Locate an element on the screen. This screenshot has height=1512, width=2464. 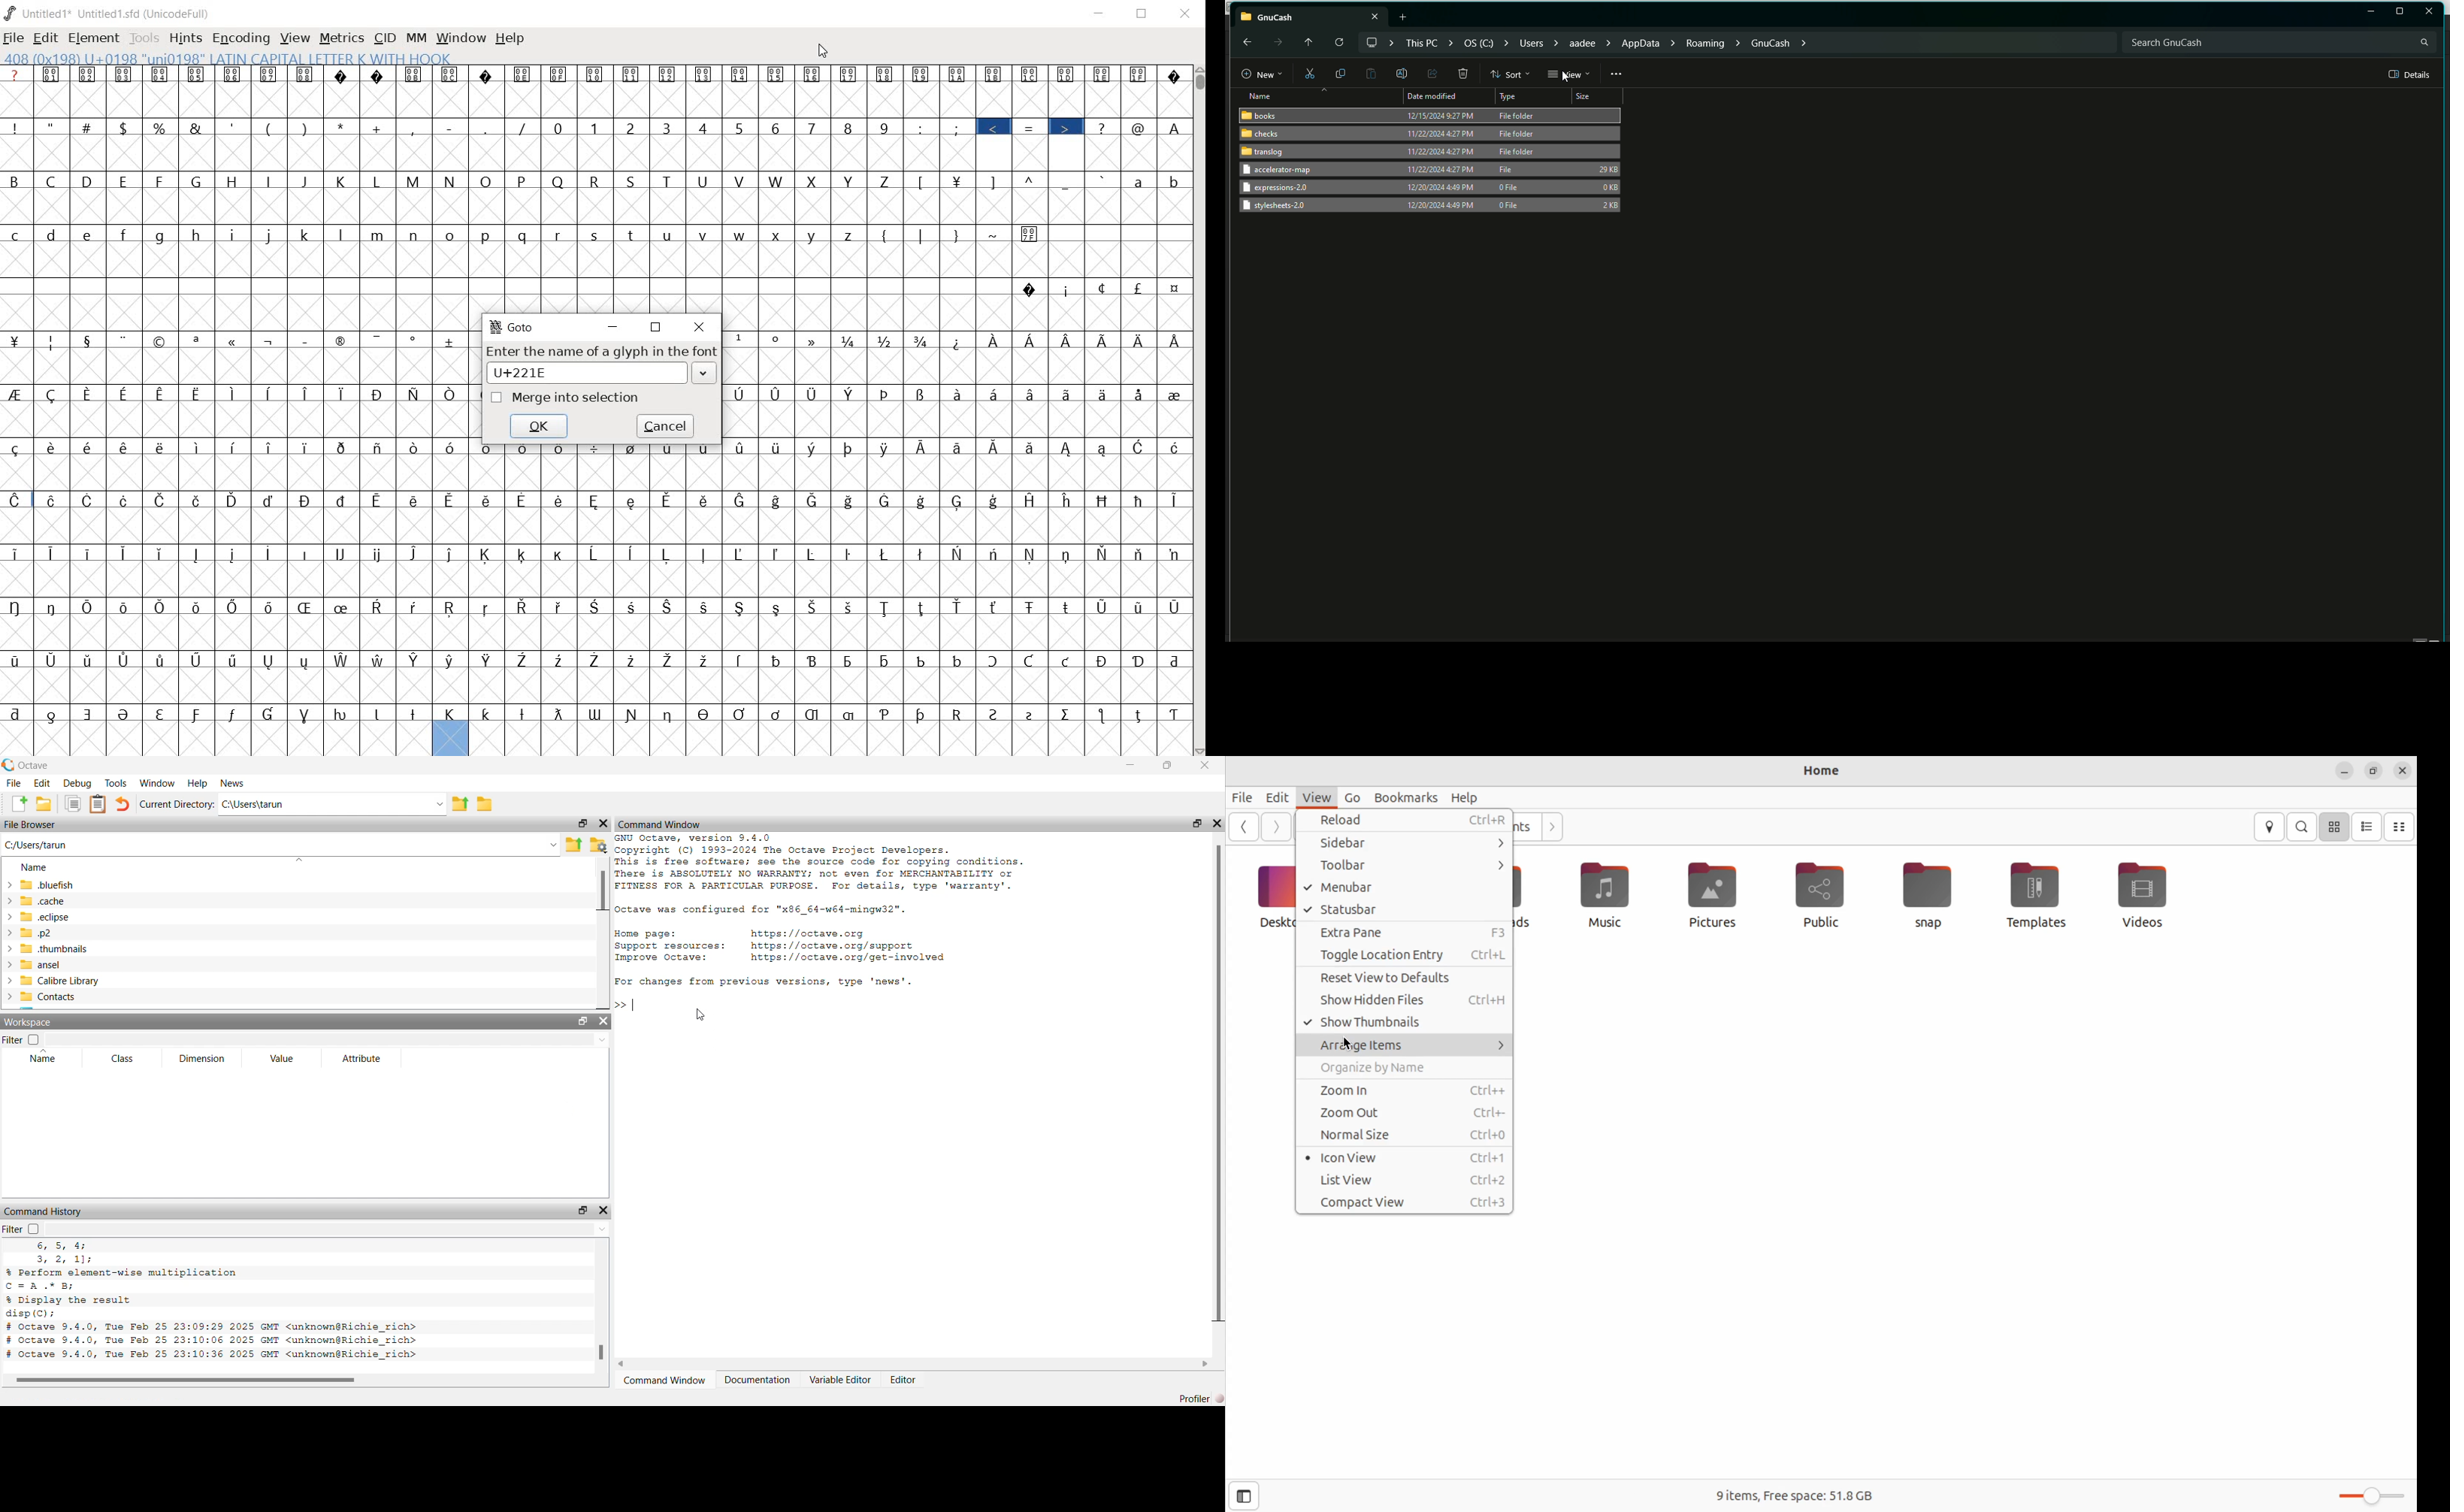
music is located at coordinates (1602, 896).